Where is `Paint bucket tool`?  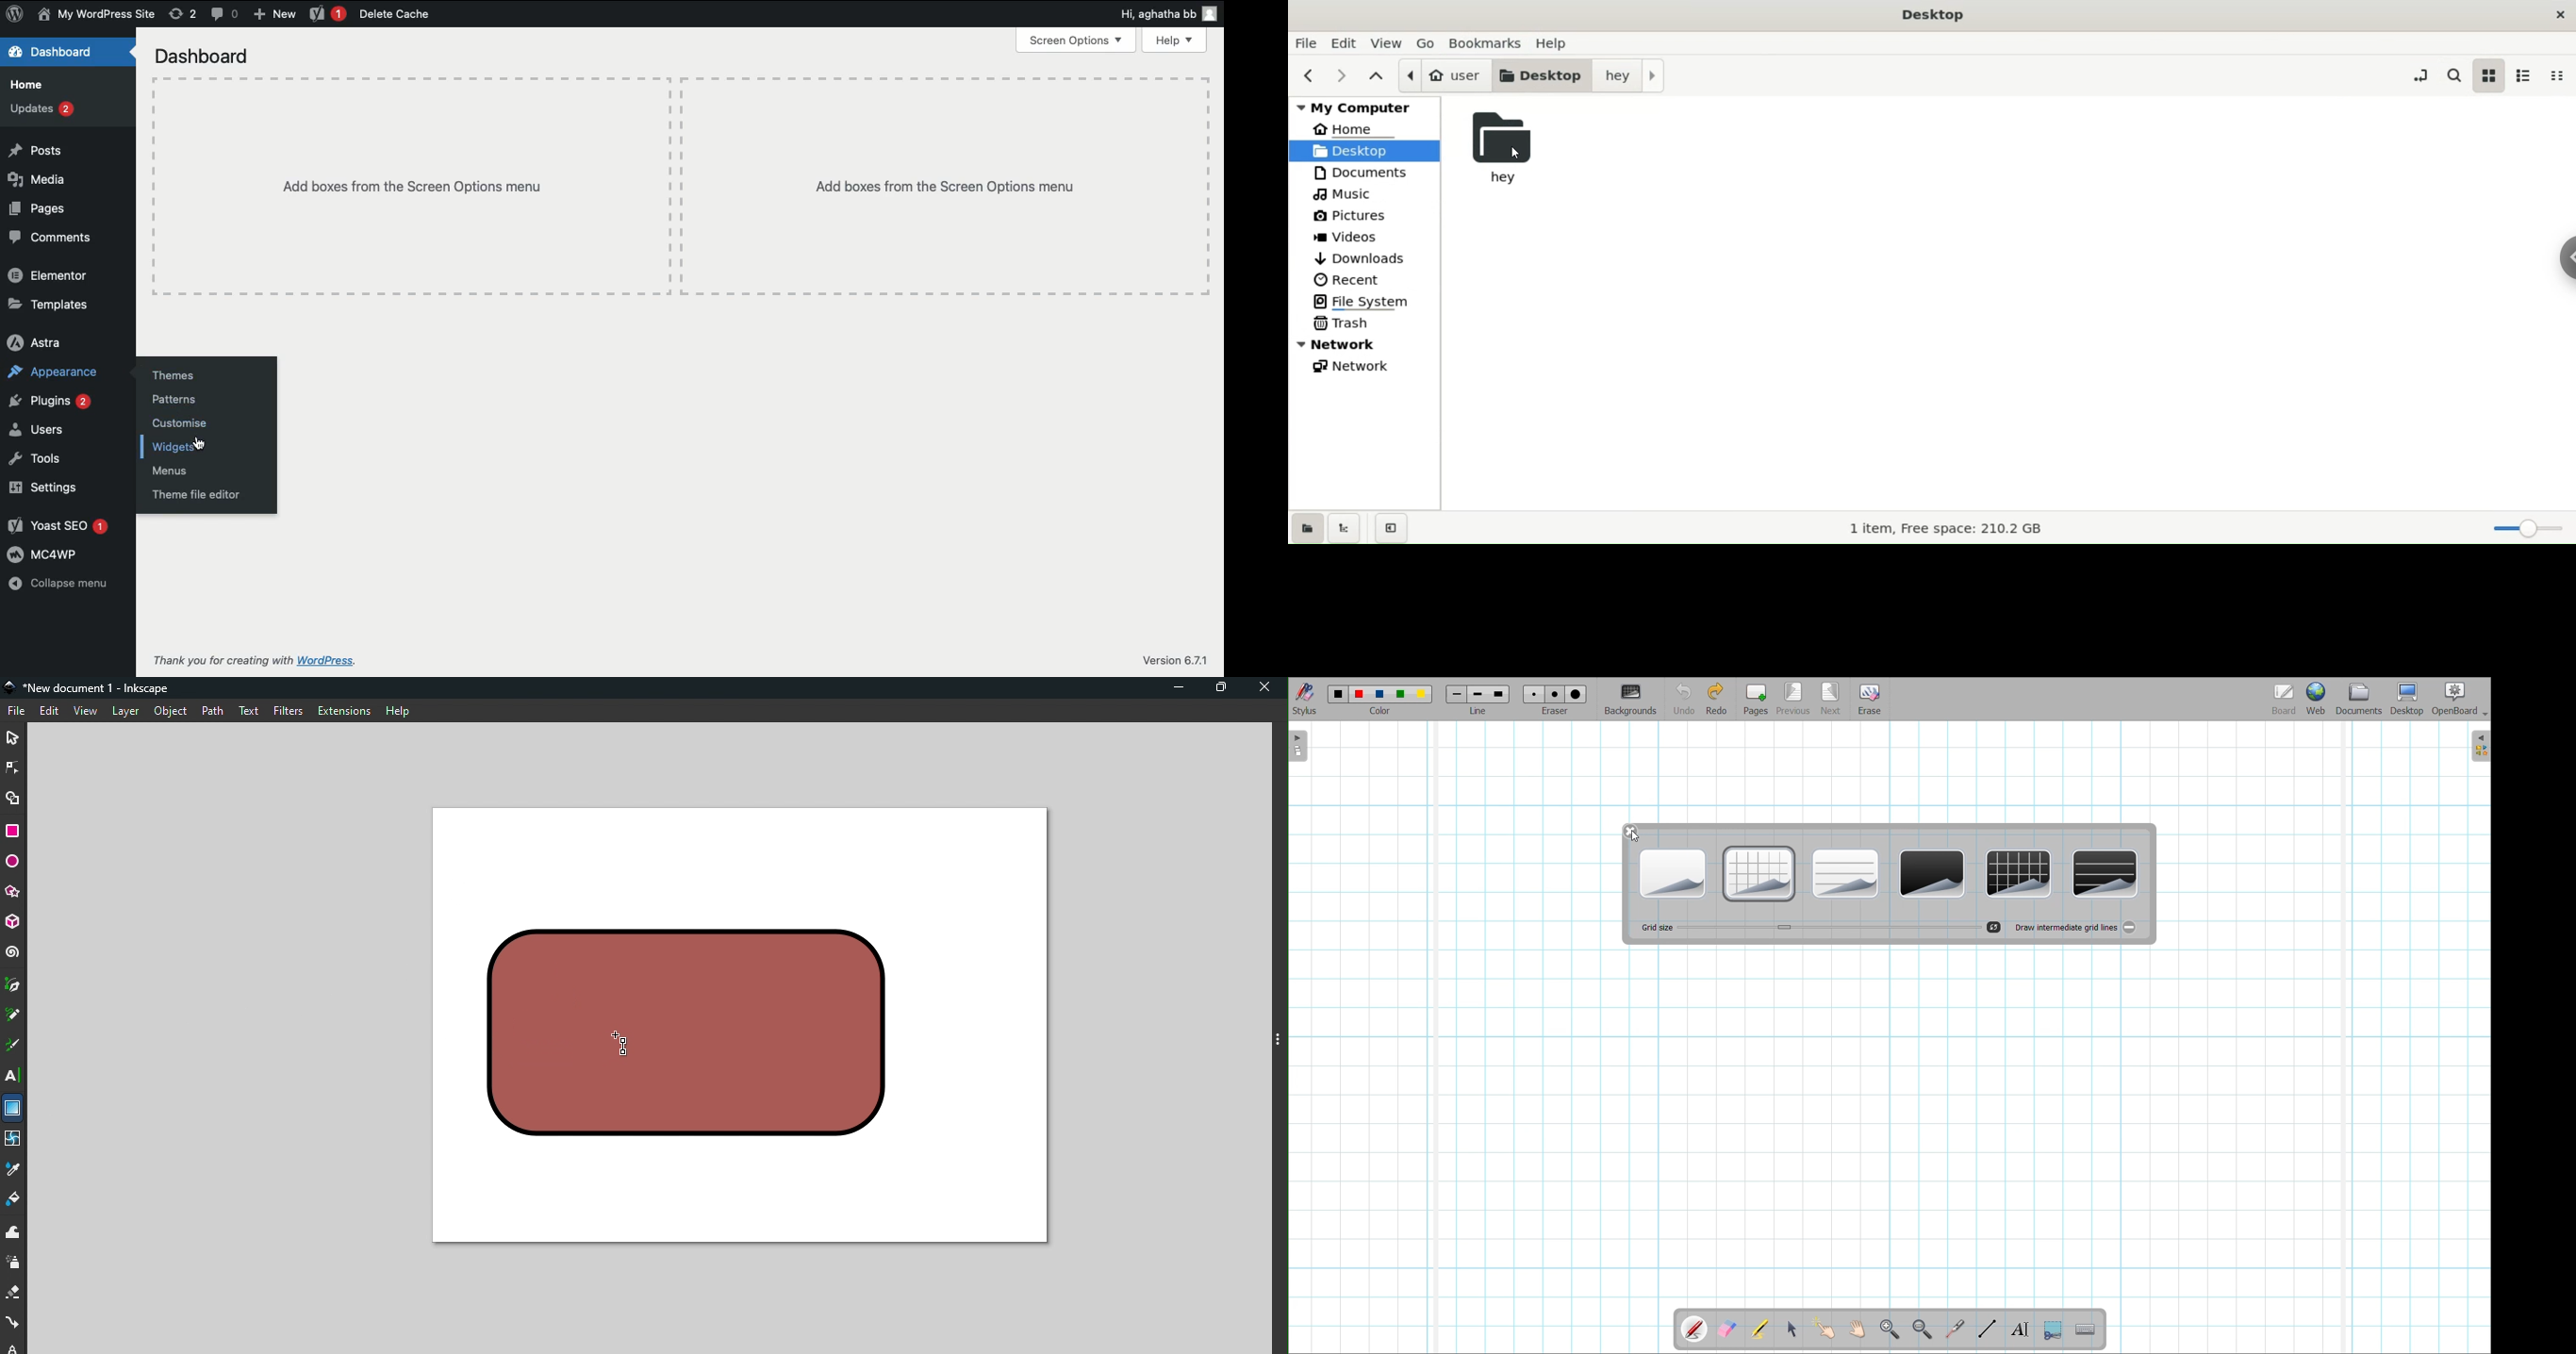 Paint bucket tool is located at coordinates (17, 1202).